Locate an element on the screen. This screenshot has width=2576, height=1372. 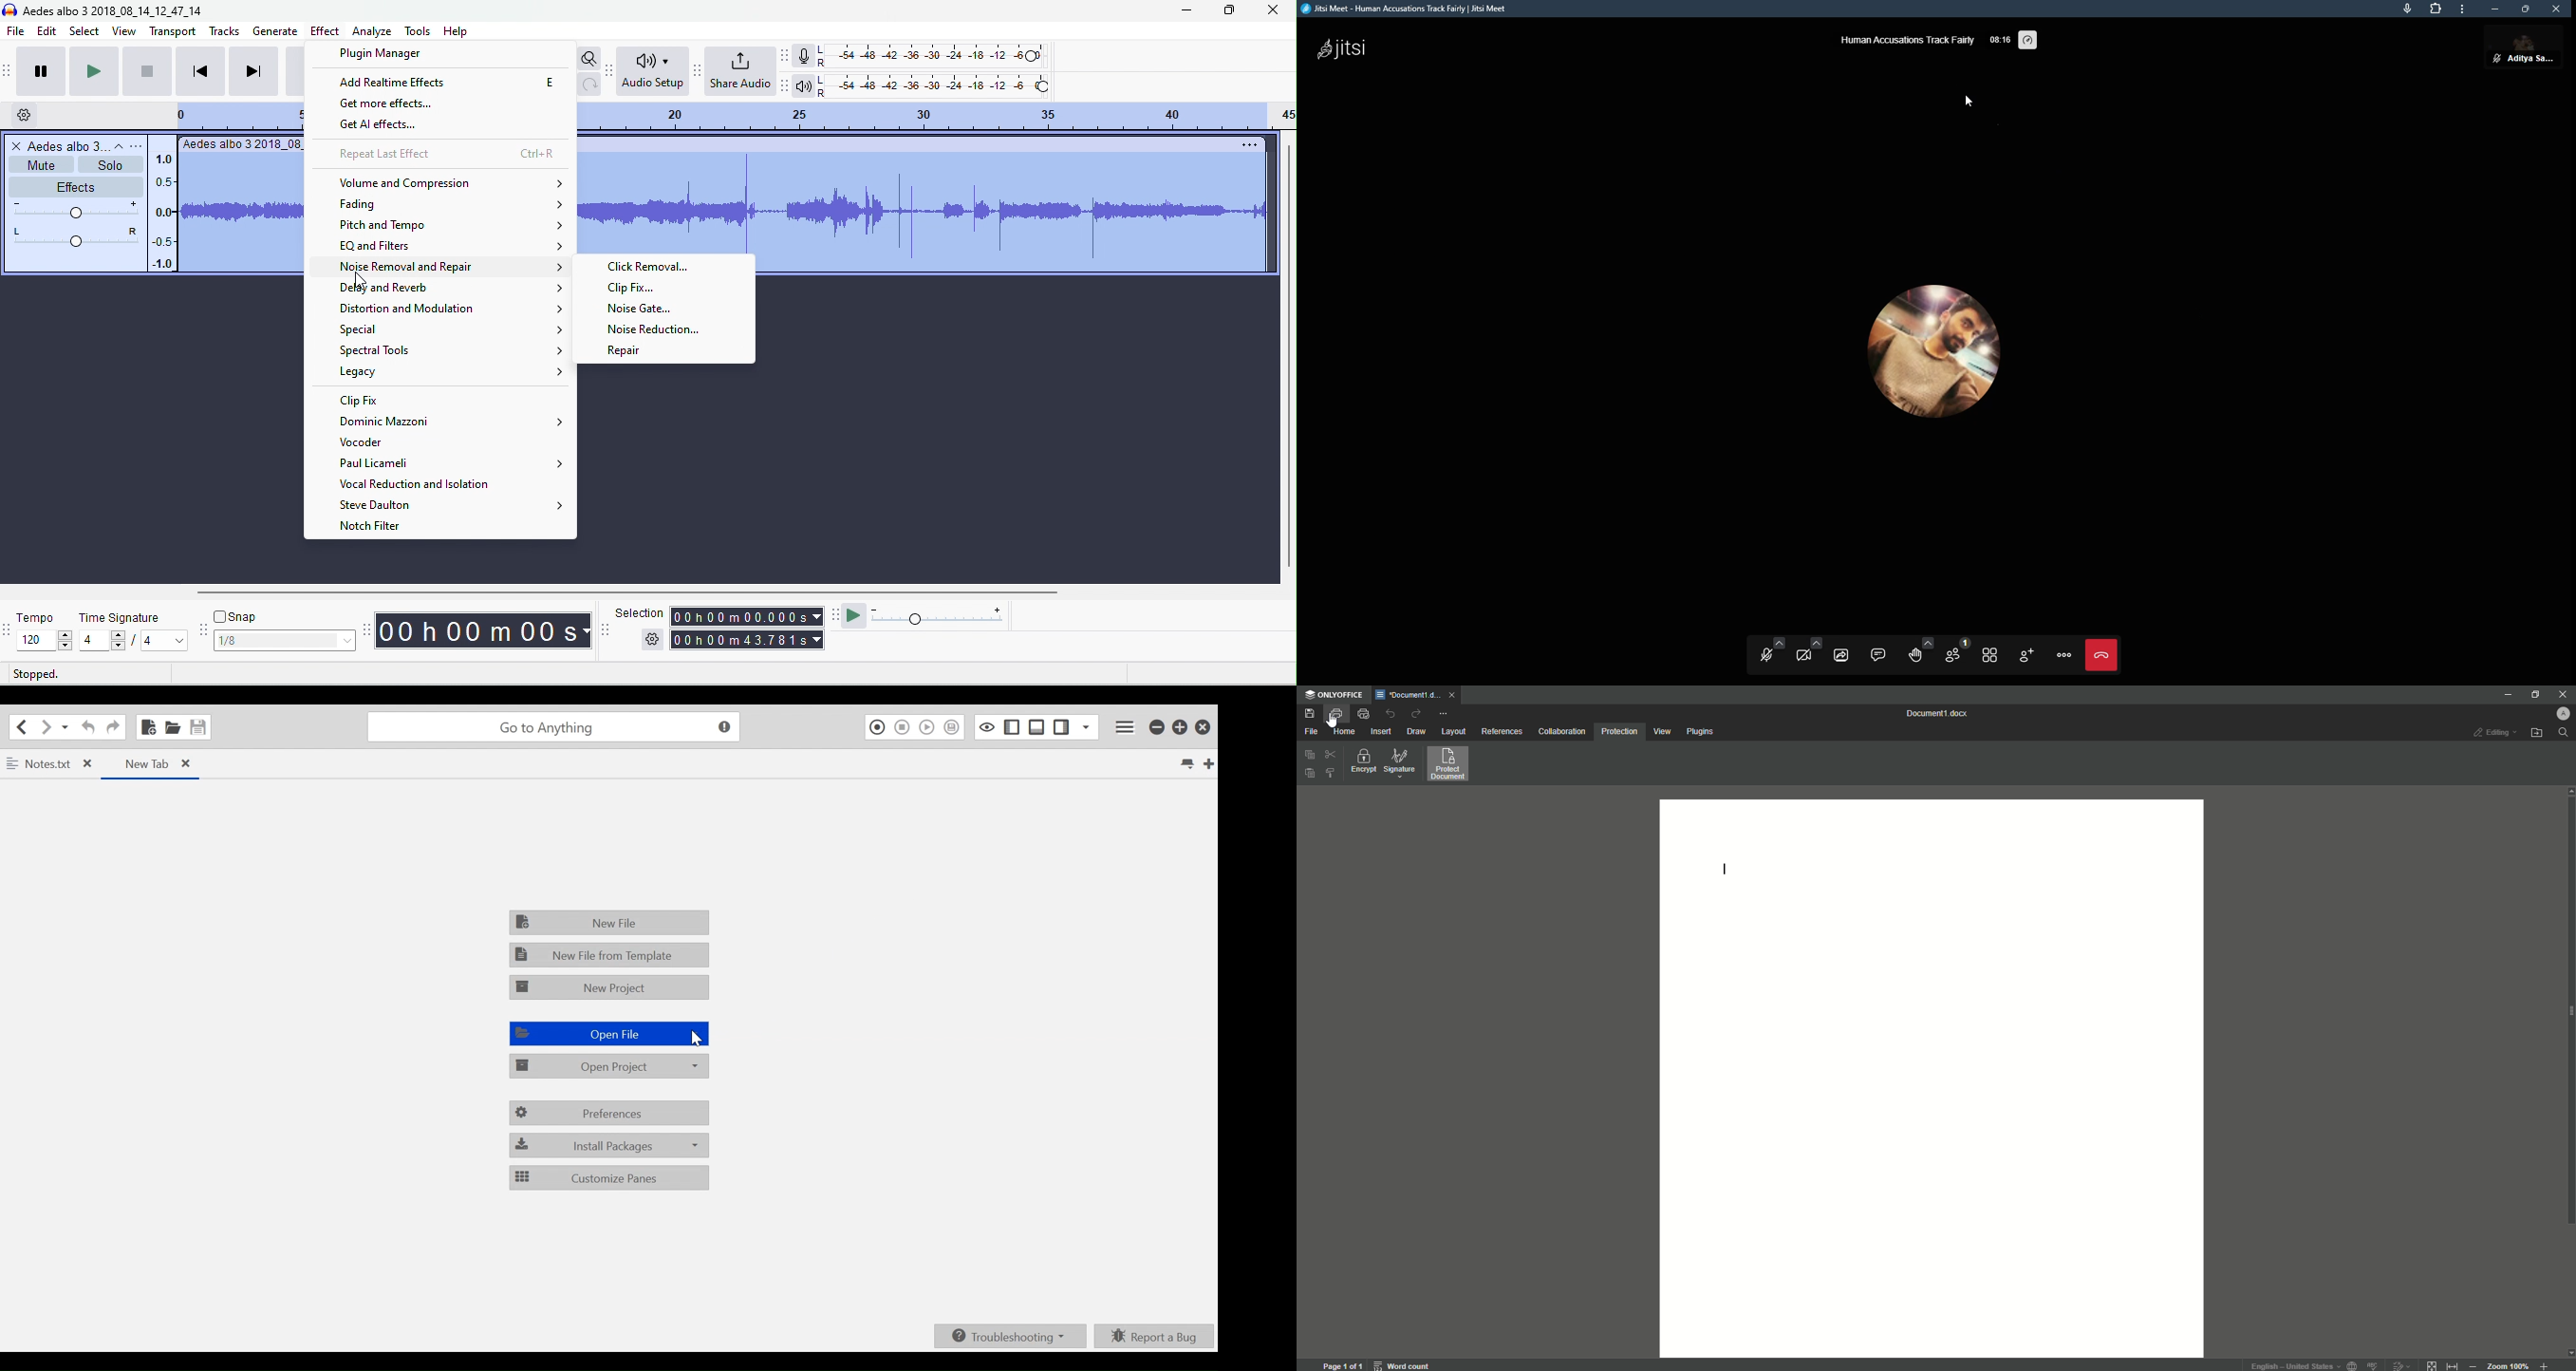
maximize is located at coordinates (1228, 9).